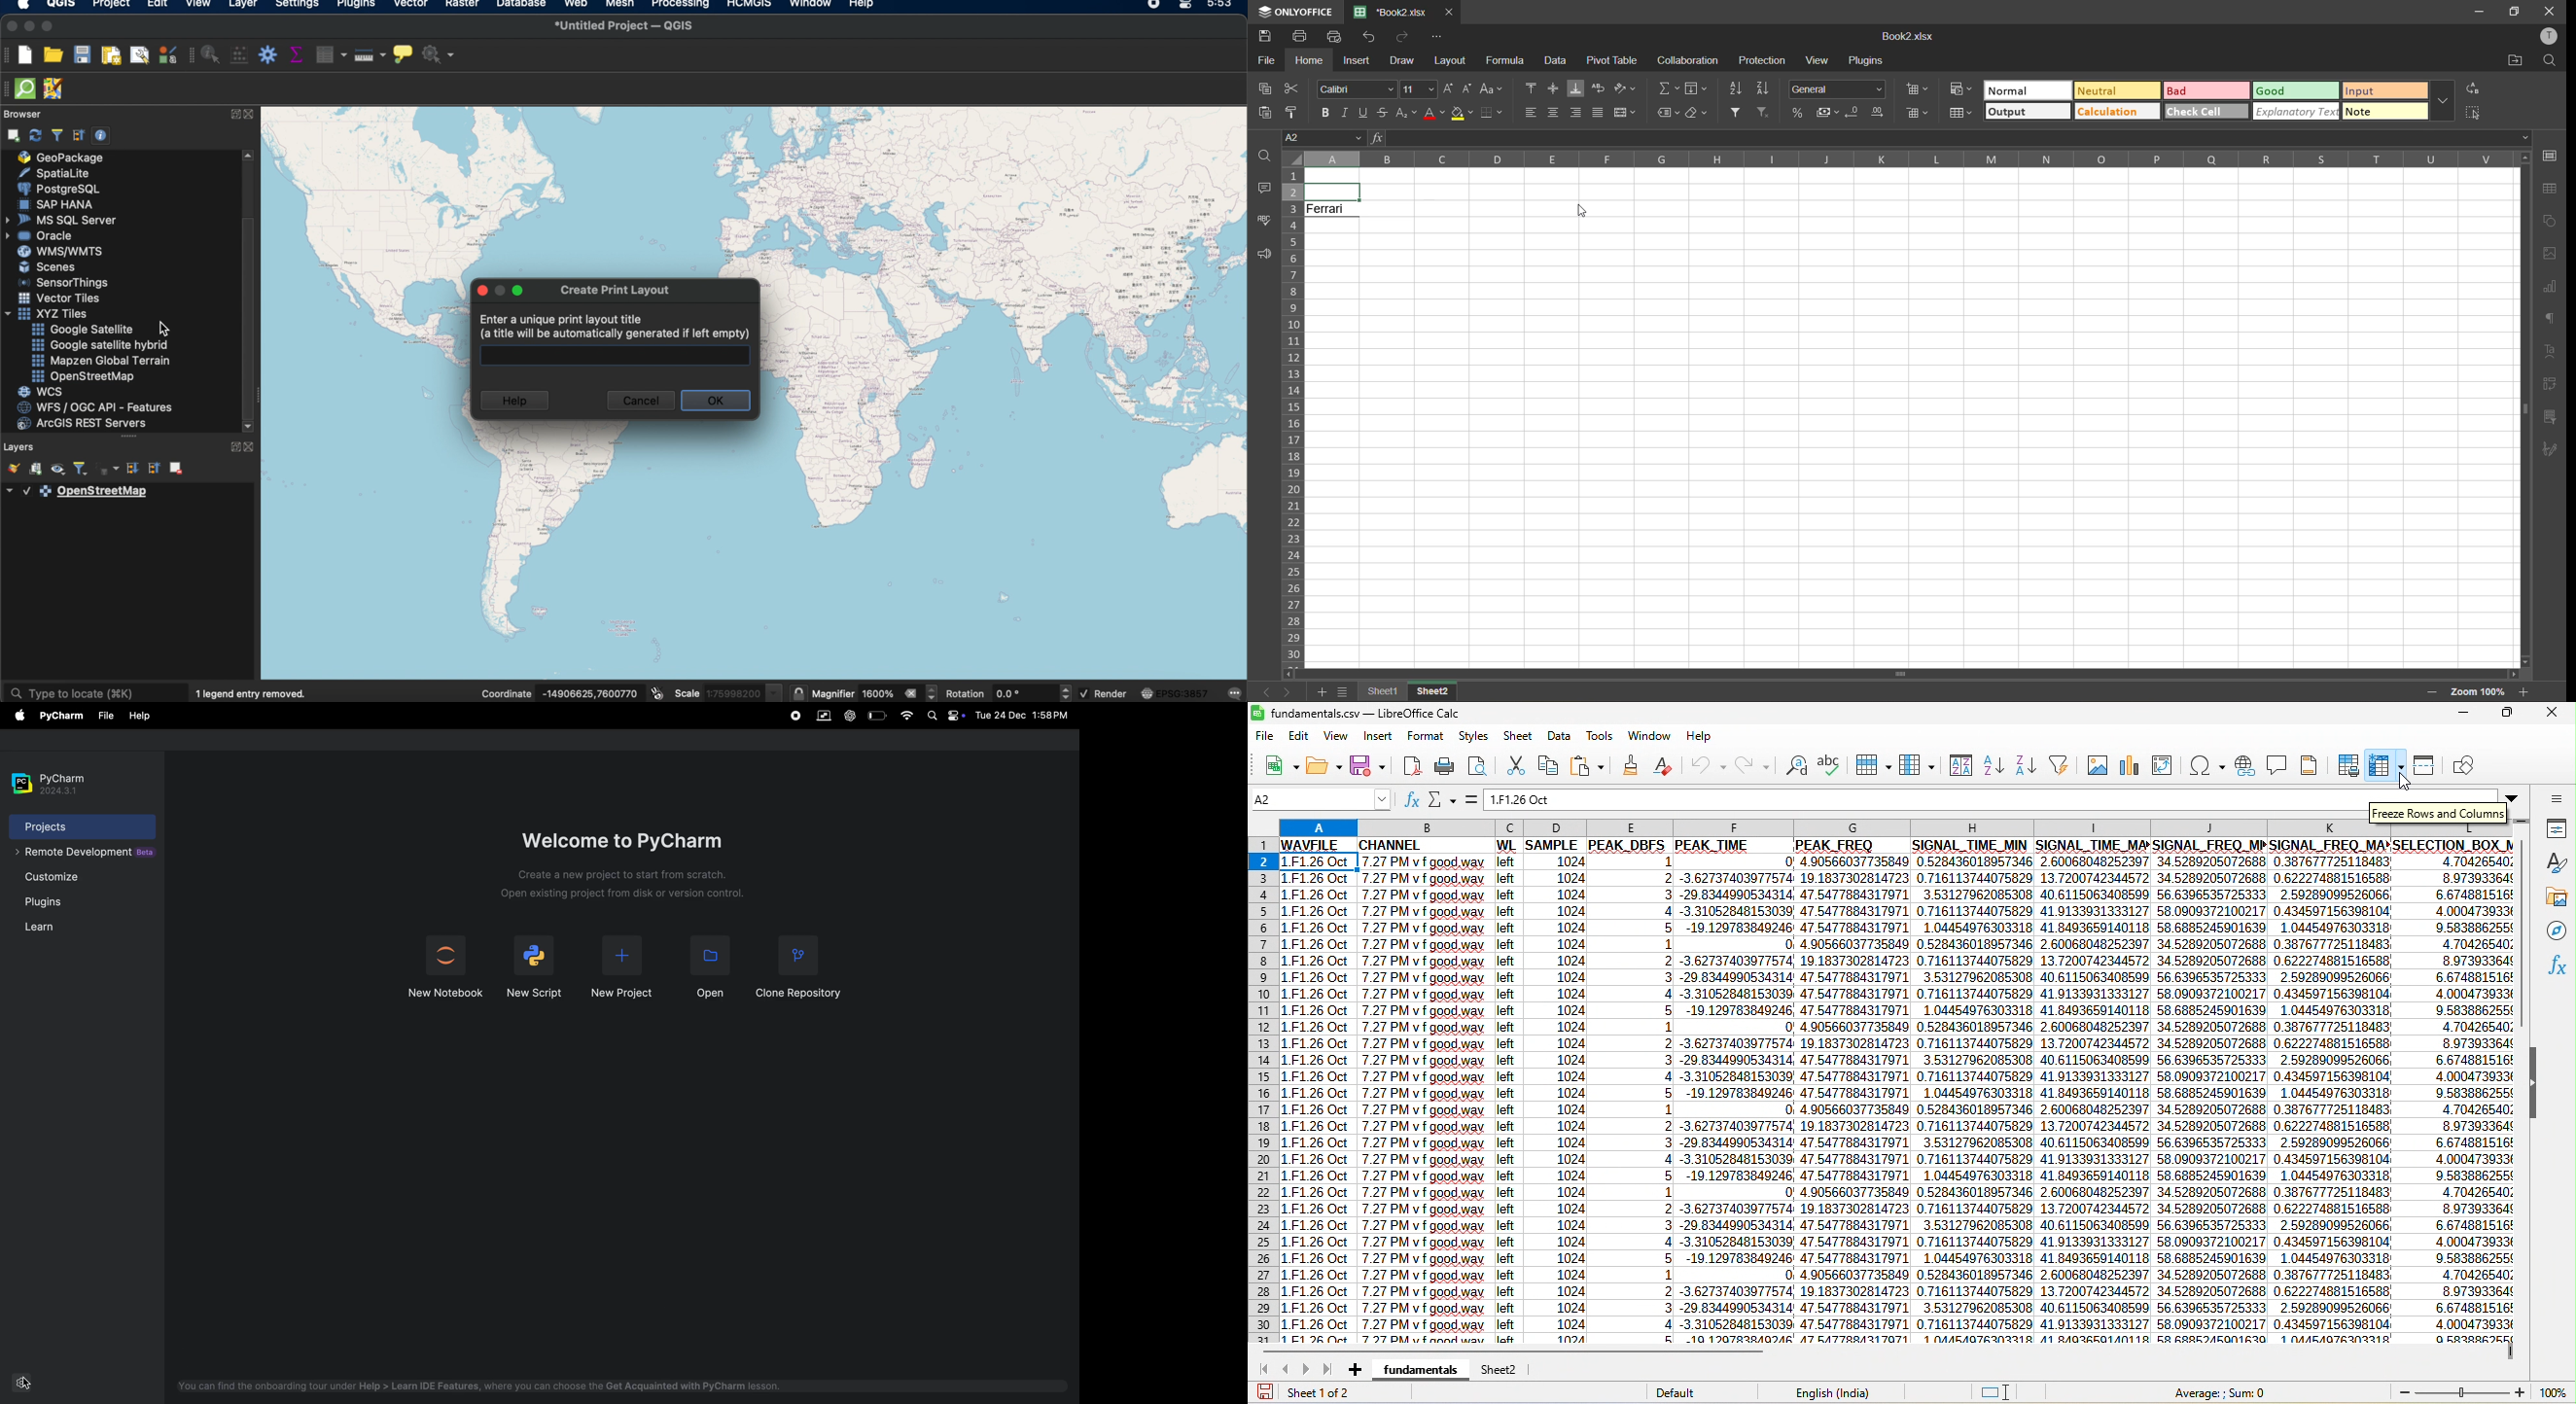 Image resolution: width=2576 pixels, height=1428 pixels. I want to click on add sheet, so click(1356, 1367).